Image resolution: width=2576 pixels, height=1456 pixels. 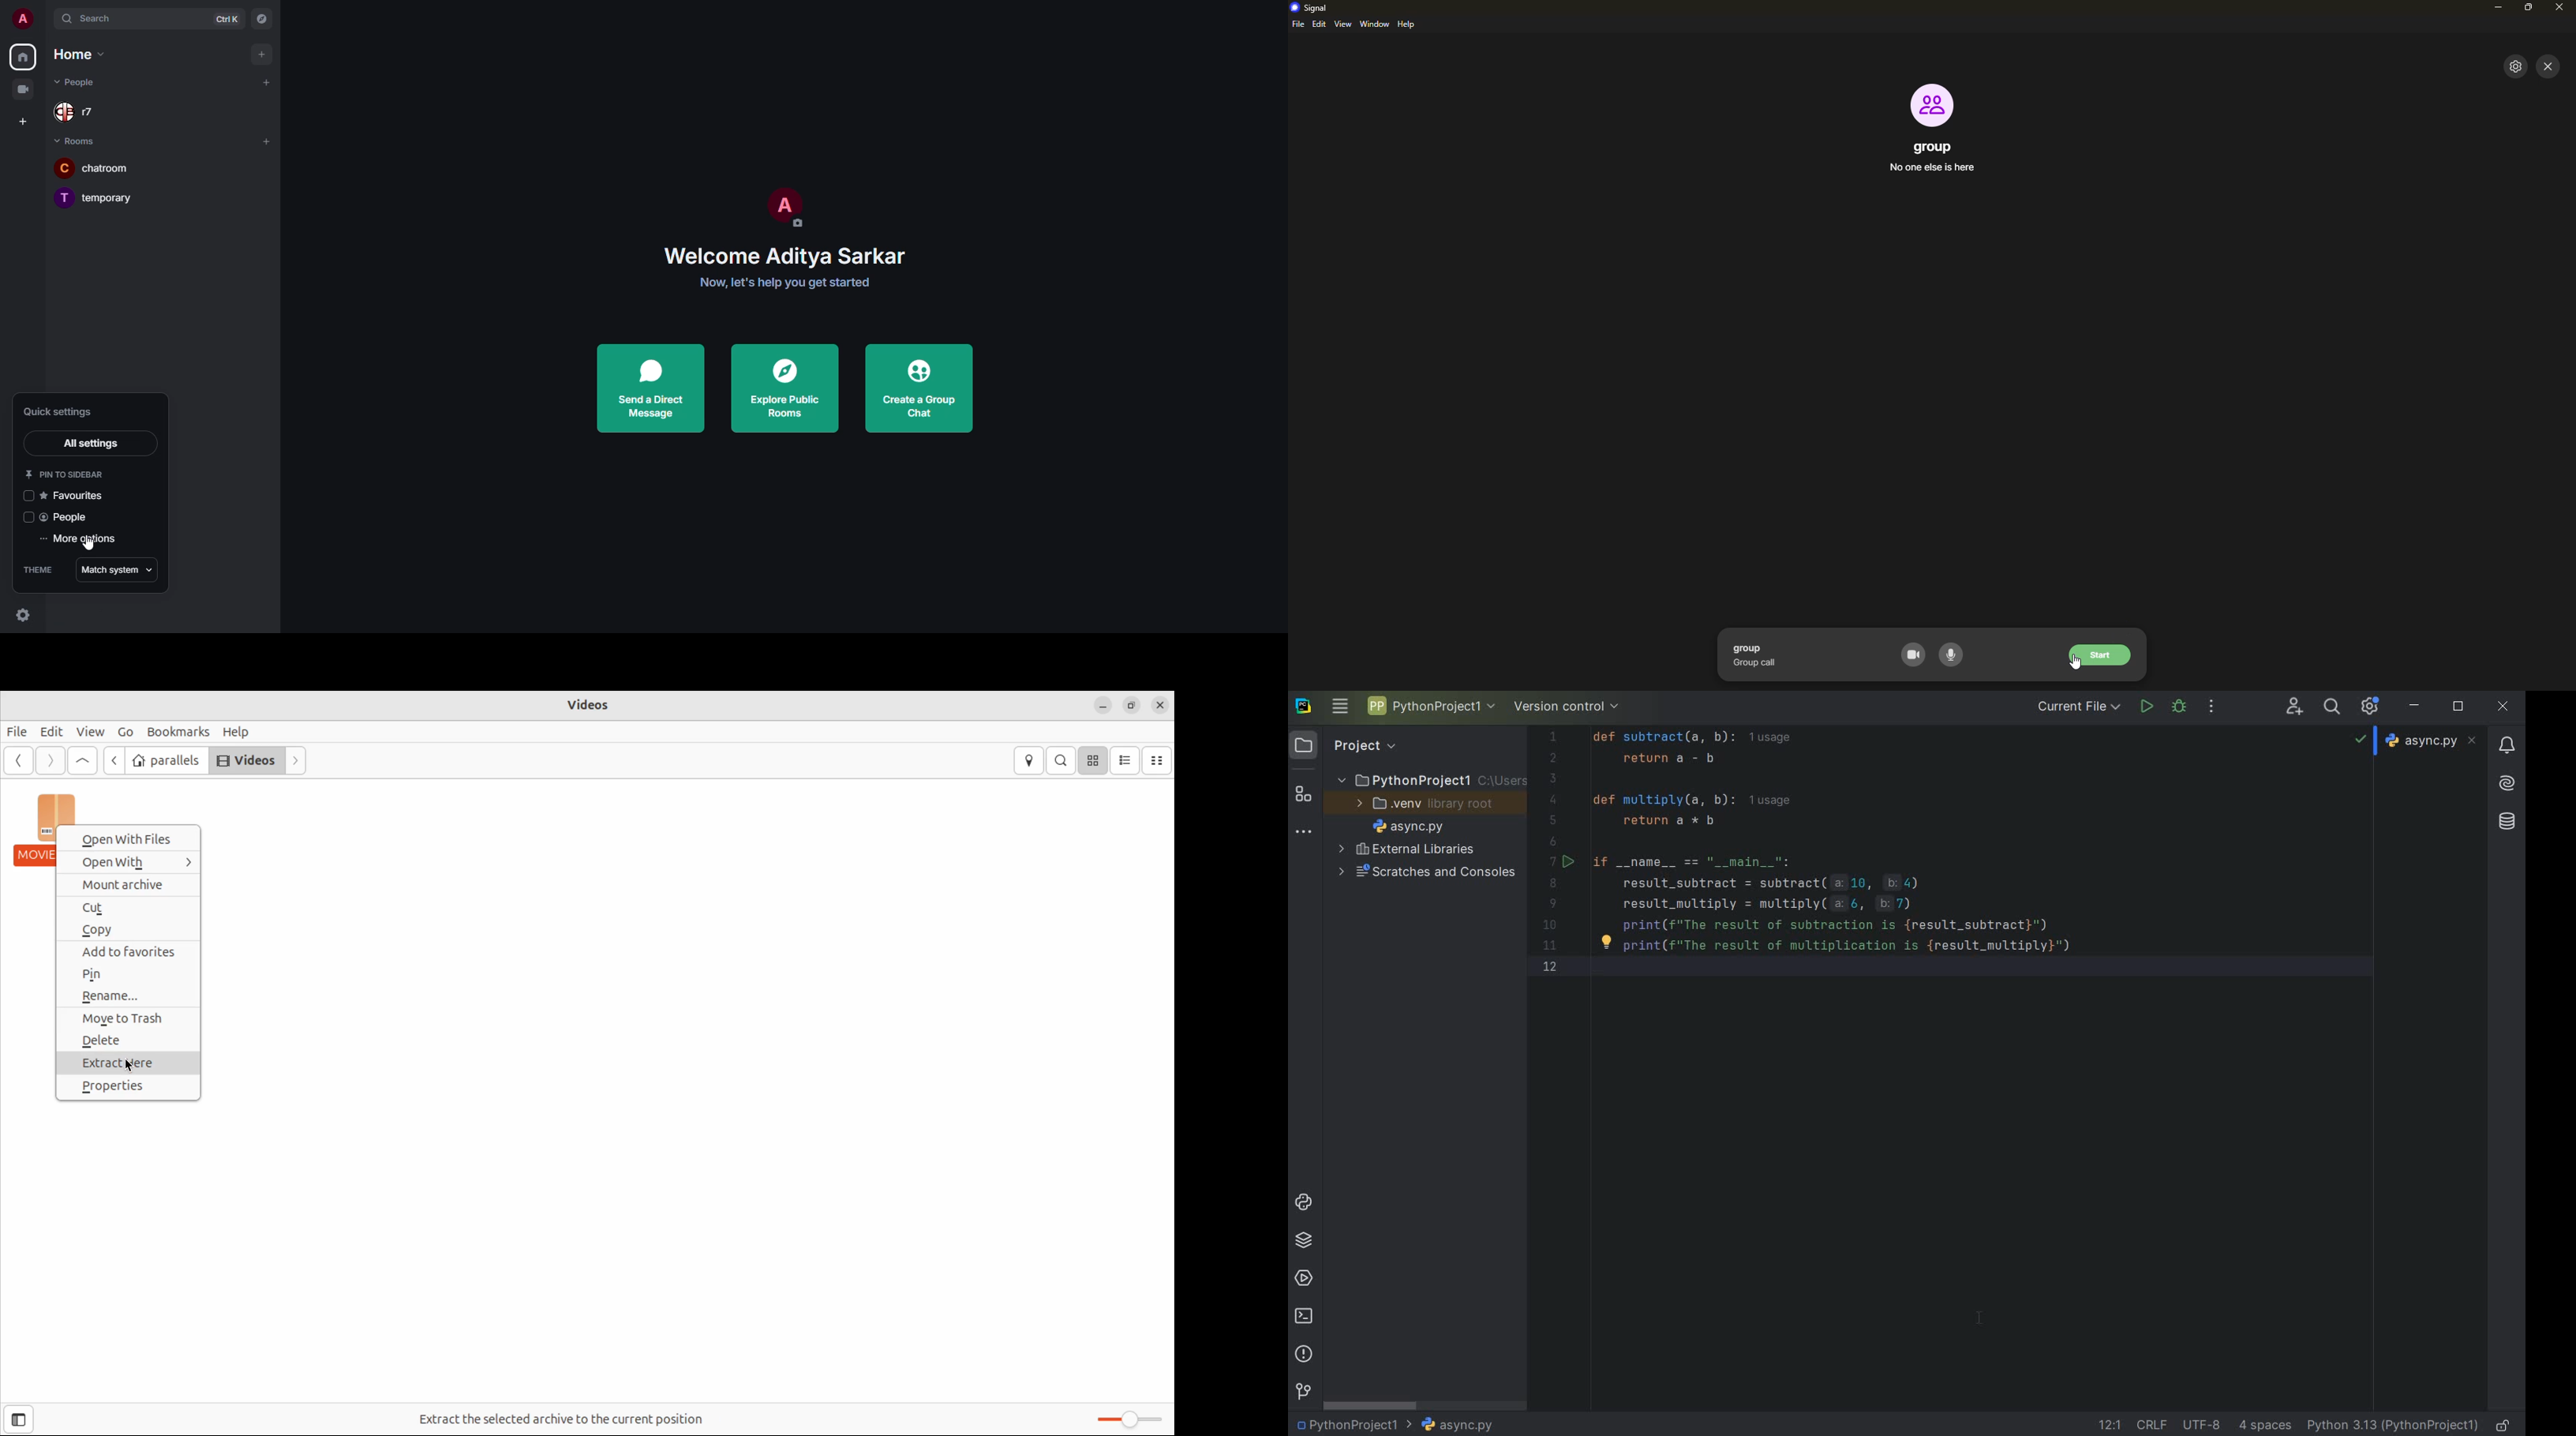 What do you see at coordinates (1311, 7) in the screenshot?
I see `signal` at bounding box center [1311, 7].